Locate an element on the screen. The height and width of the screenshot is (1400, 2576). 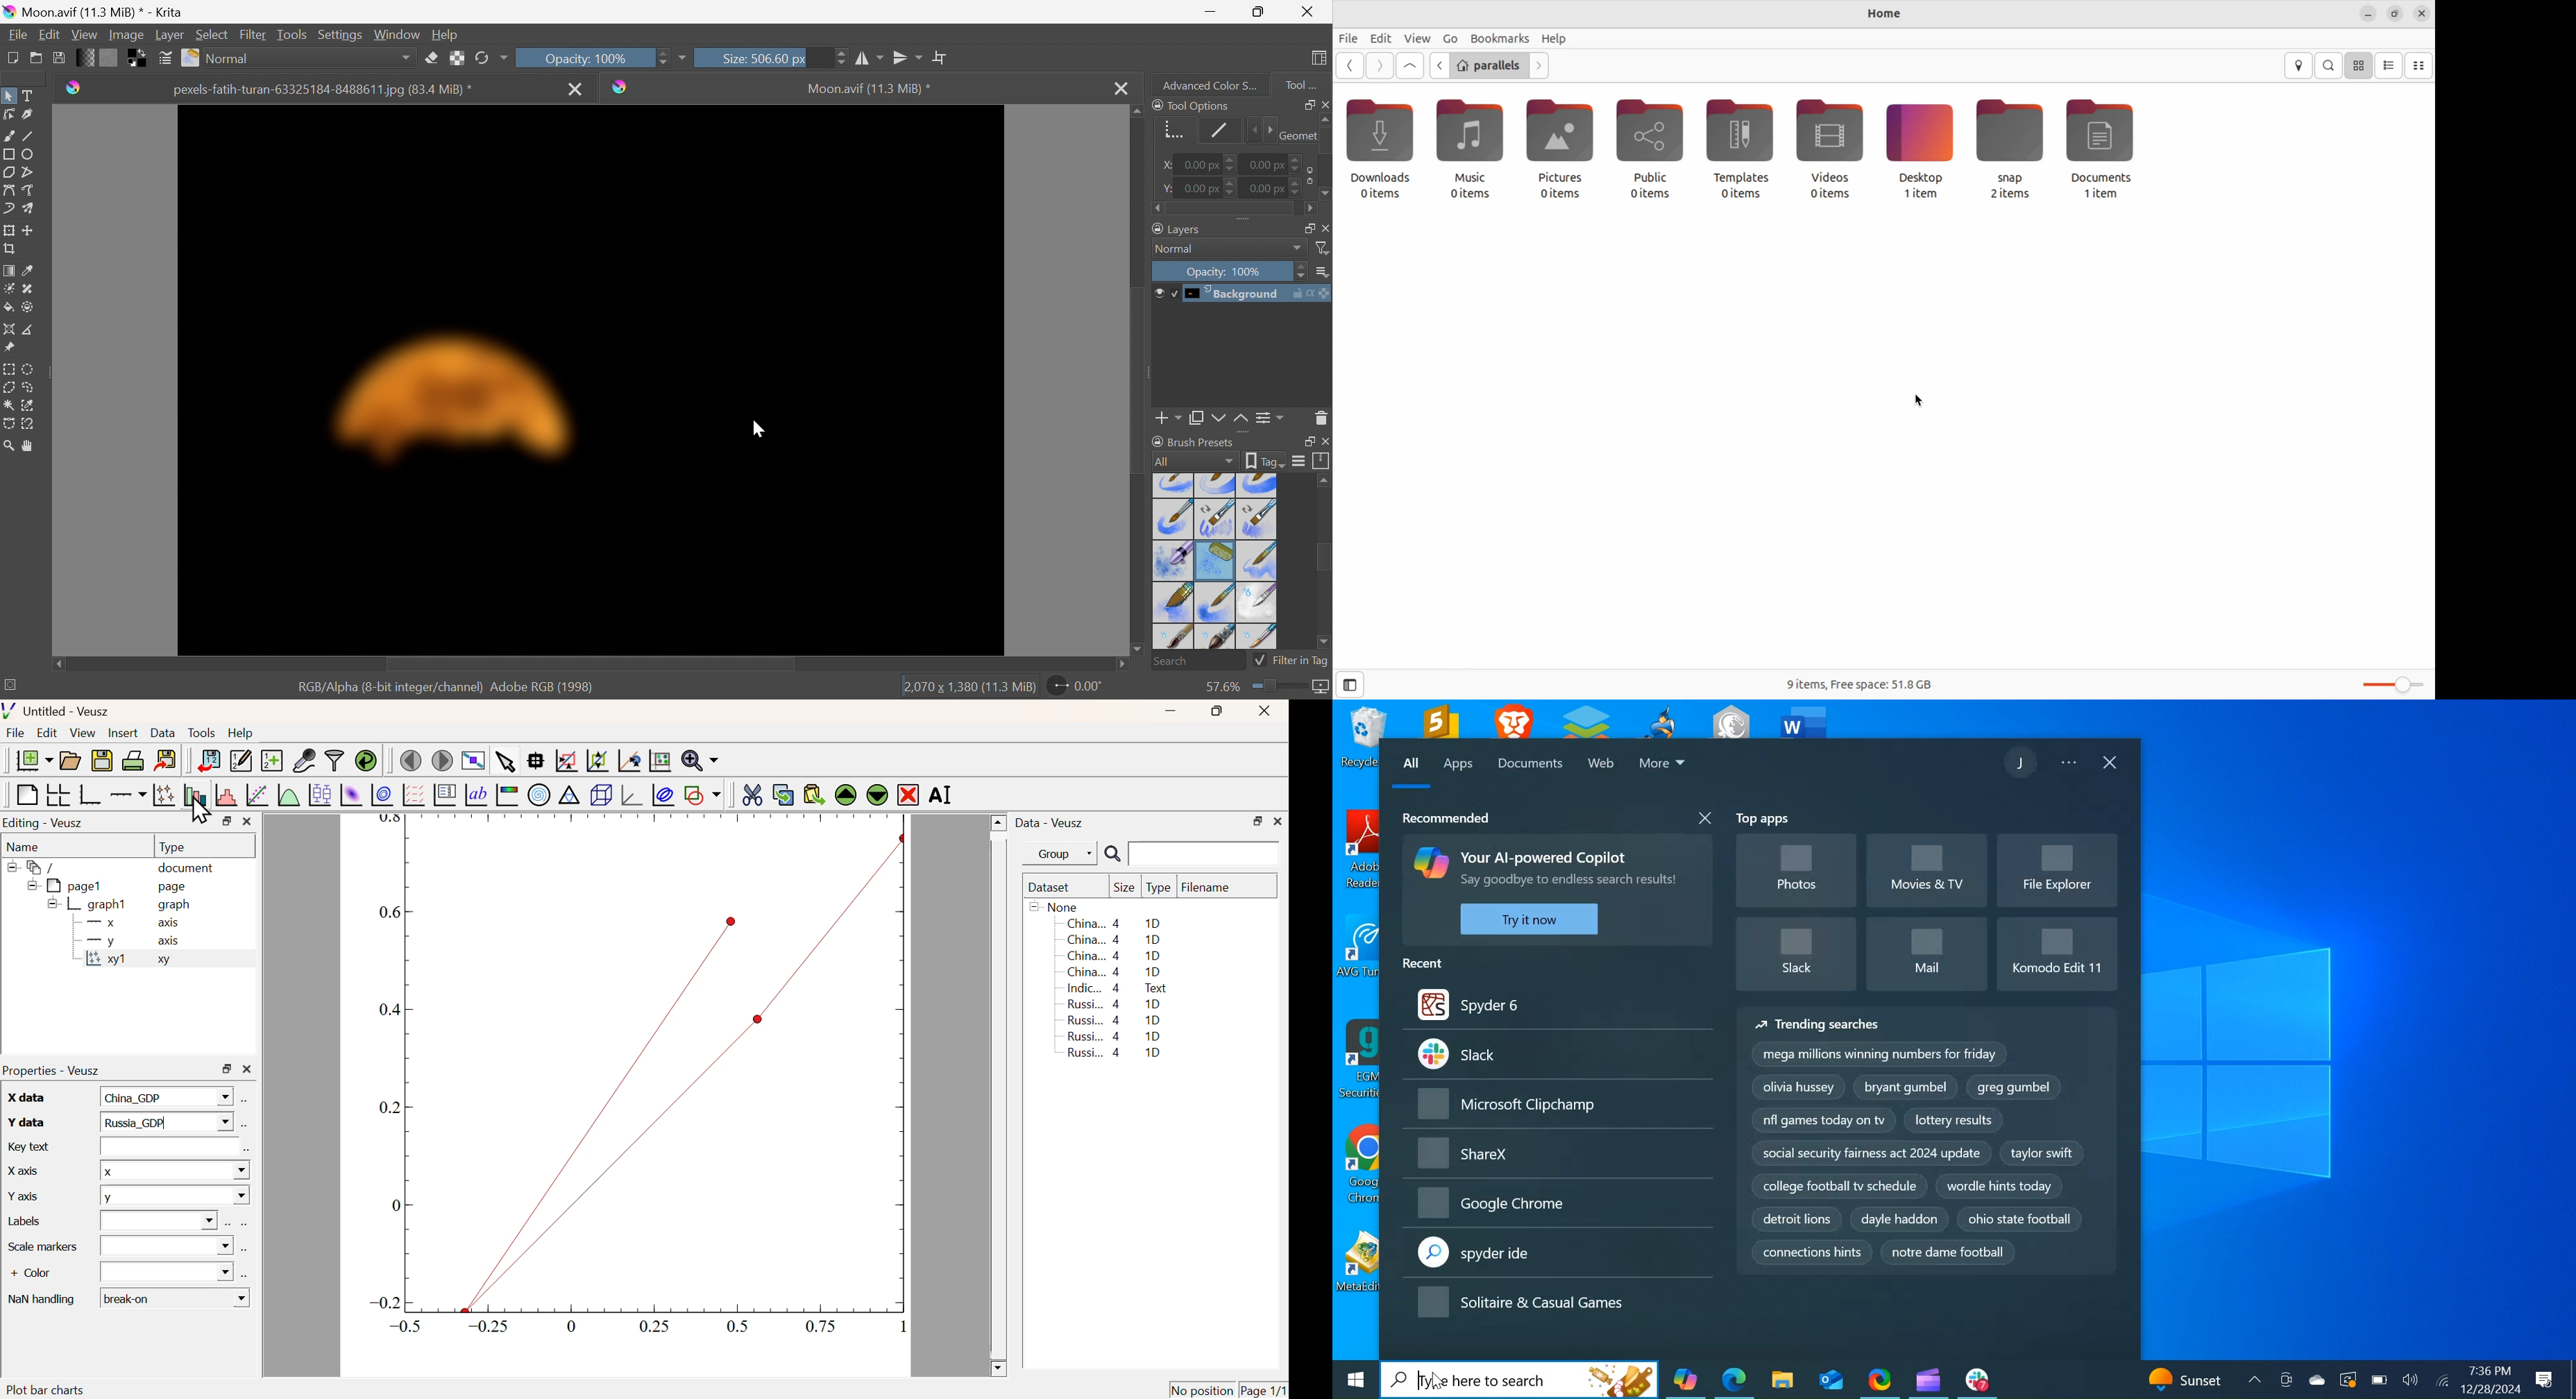
Text - Say goodbye to endless search results! is located at coordinates (1568, 881).